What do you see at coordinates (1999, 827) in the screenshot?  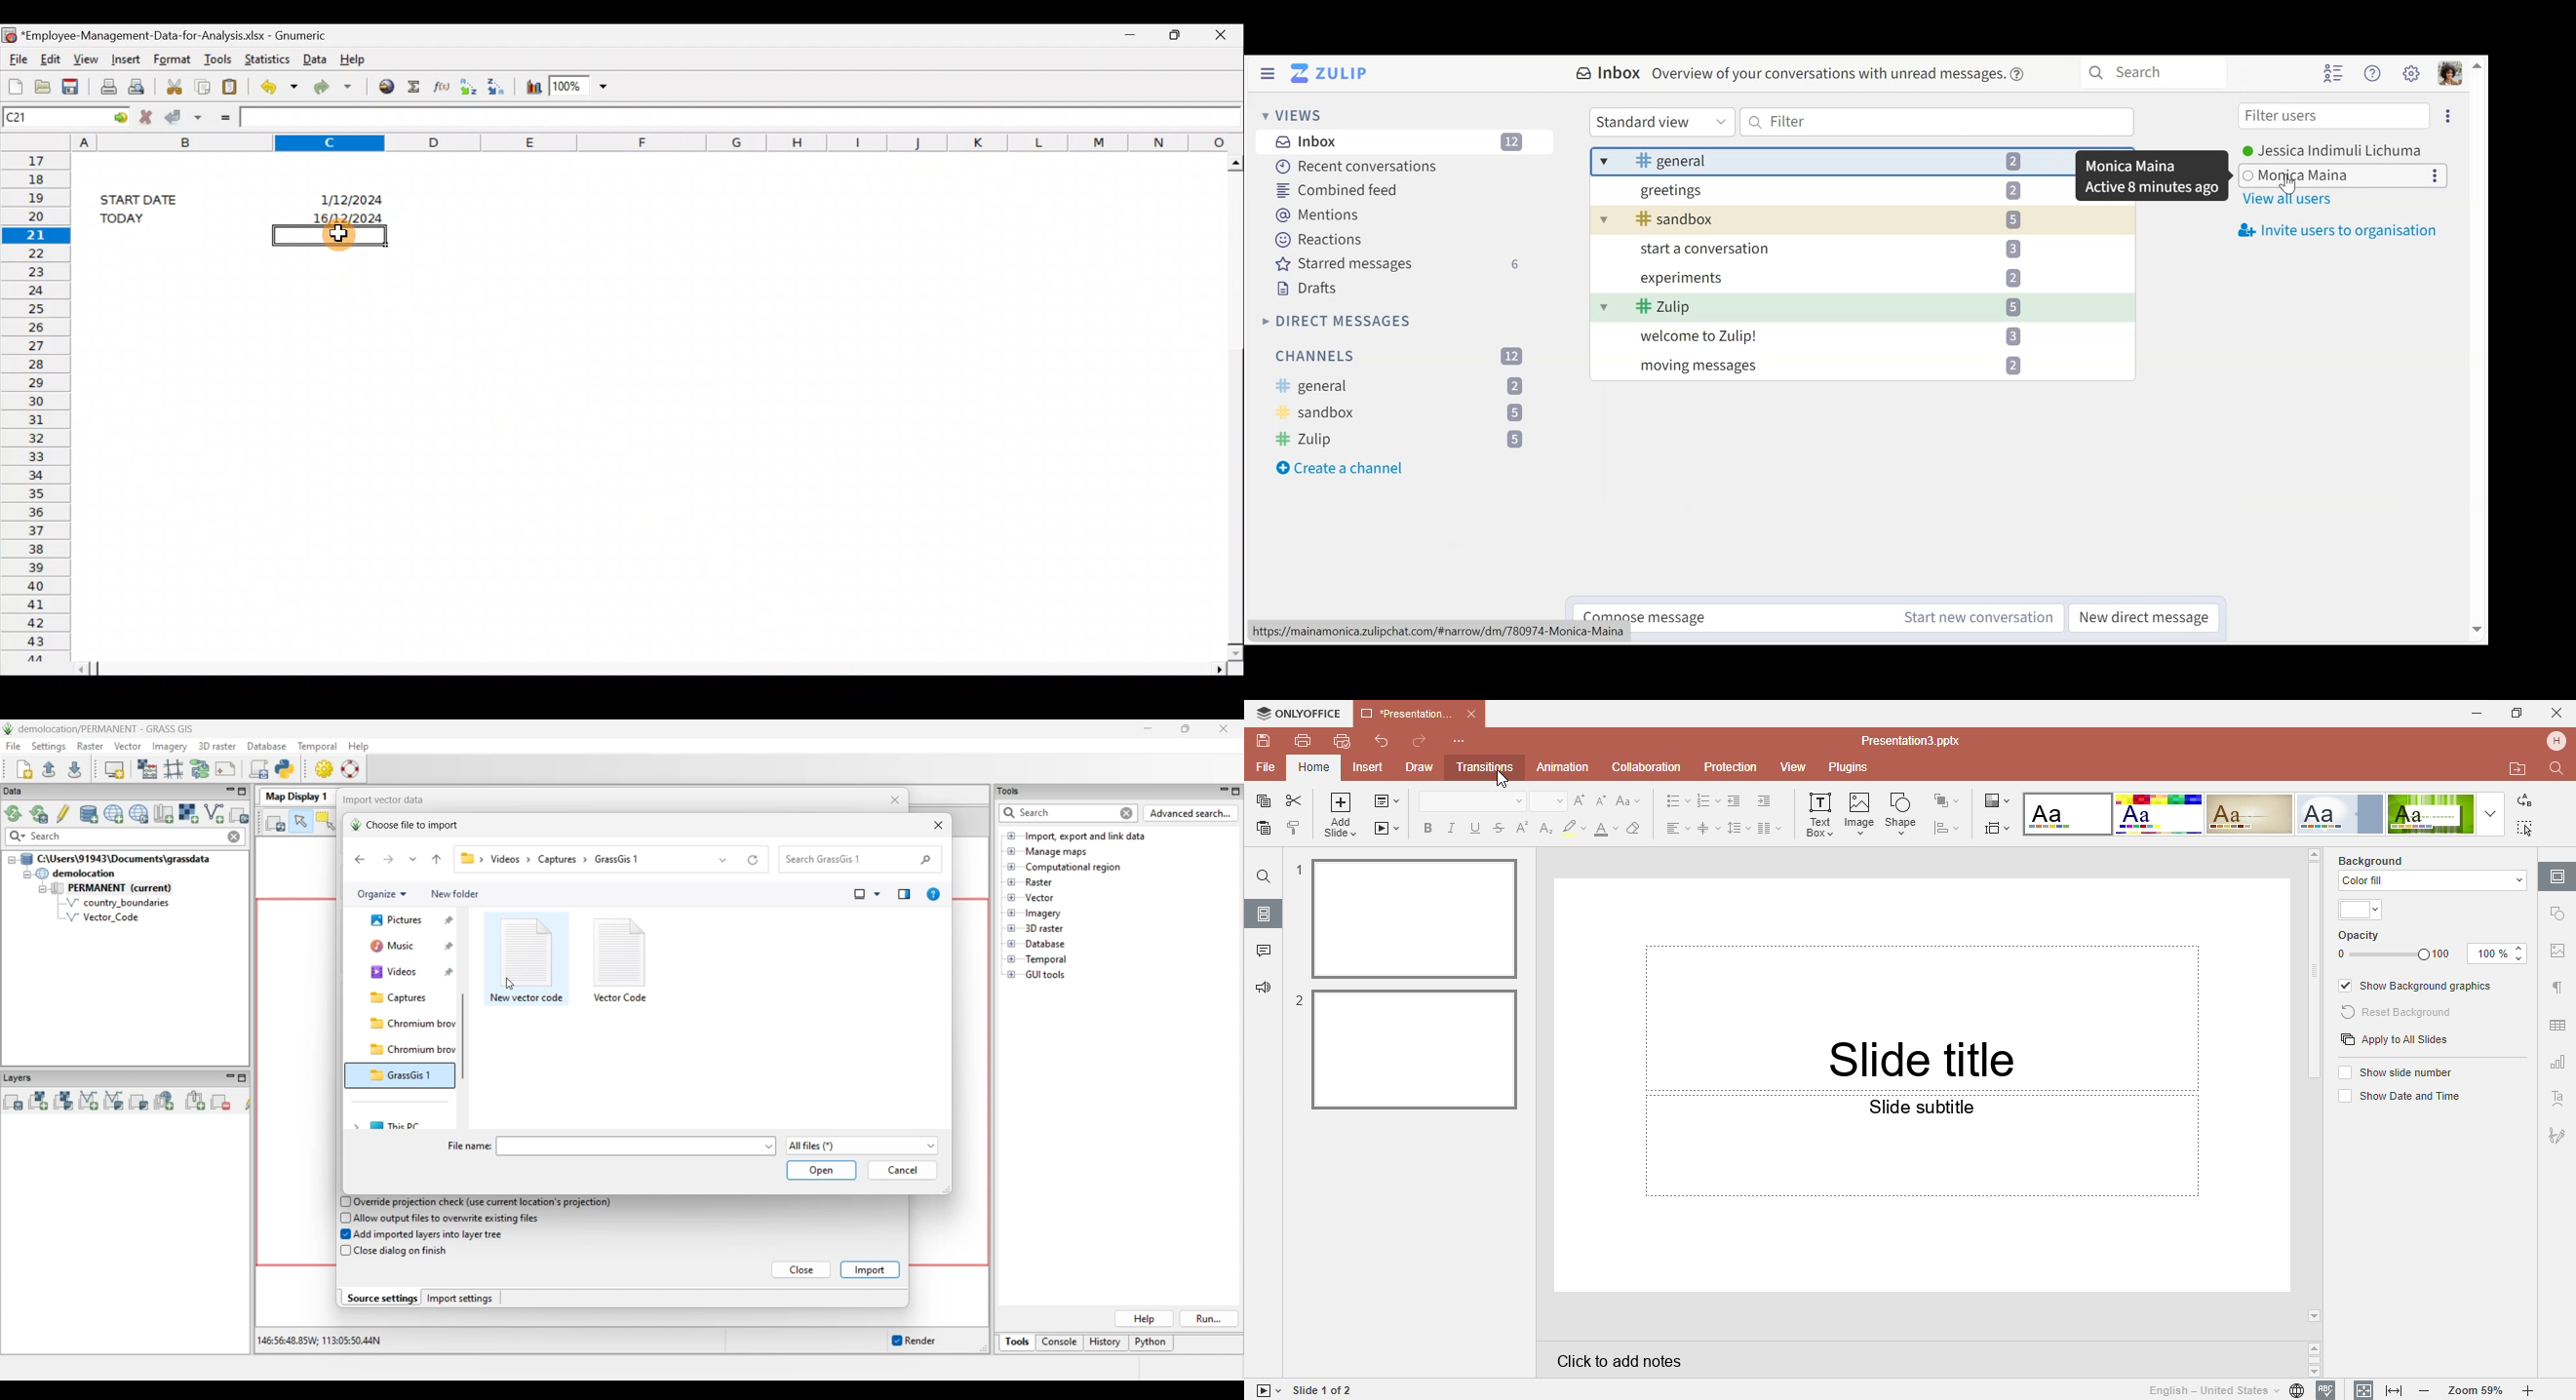 I see `Select slide size` at bounding box center [1999, 827].